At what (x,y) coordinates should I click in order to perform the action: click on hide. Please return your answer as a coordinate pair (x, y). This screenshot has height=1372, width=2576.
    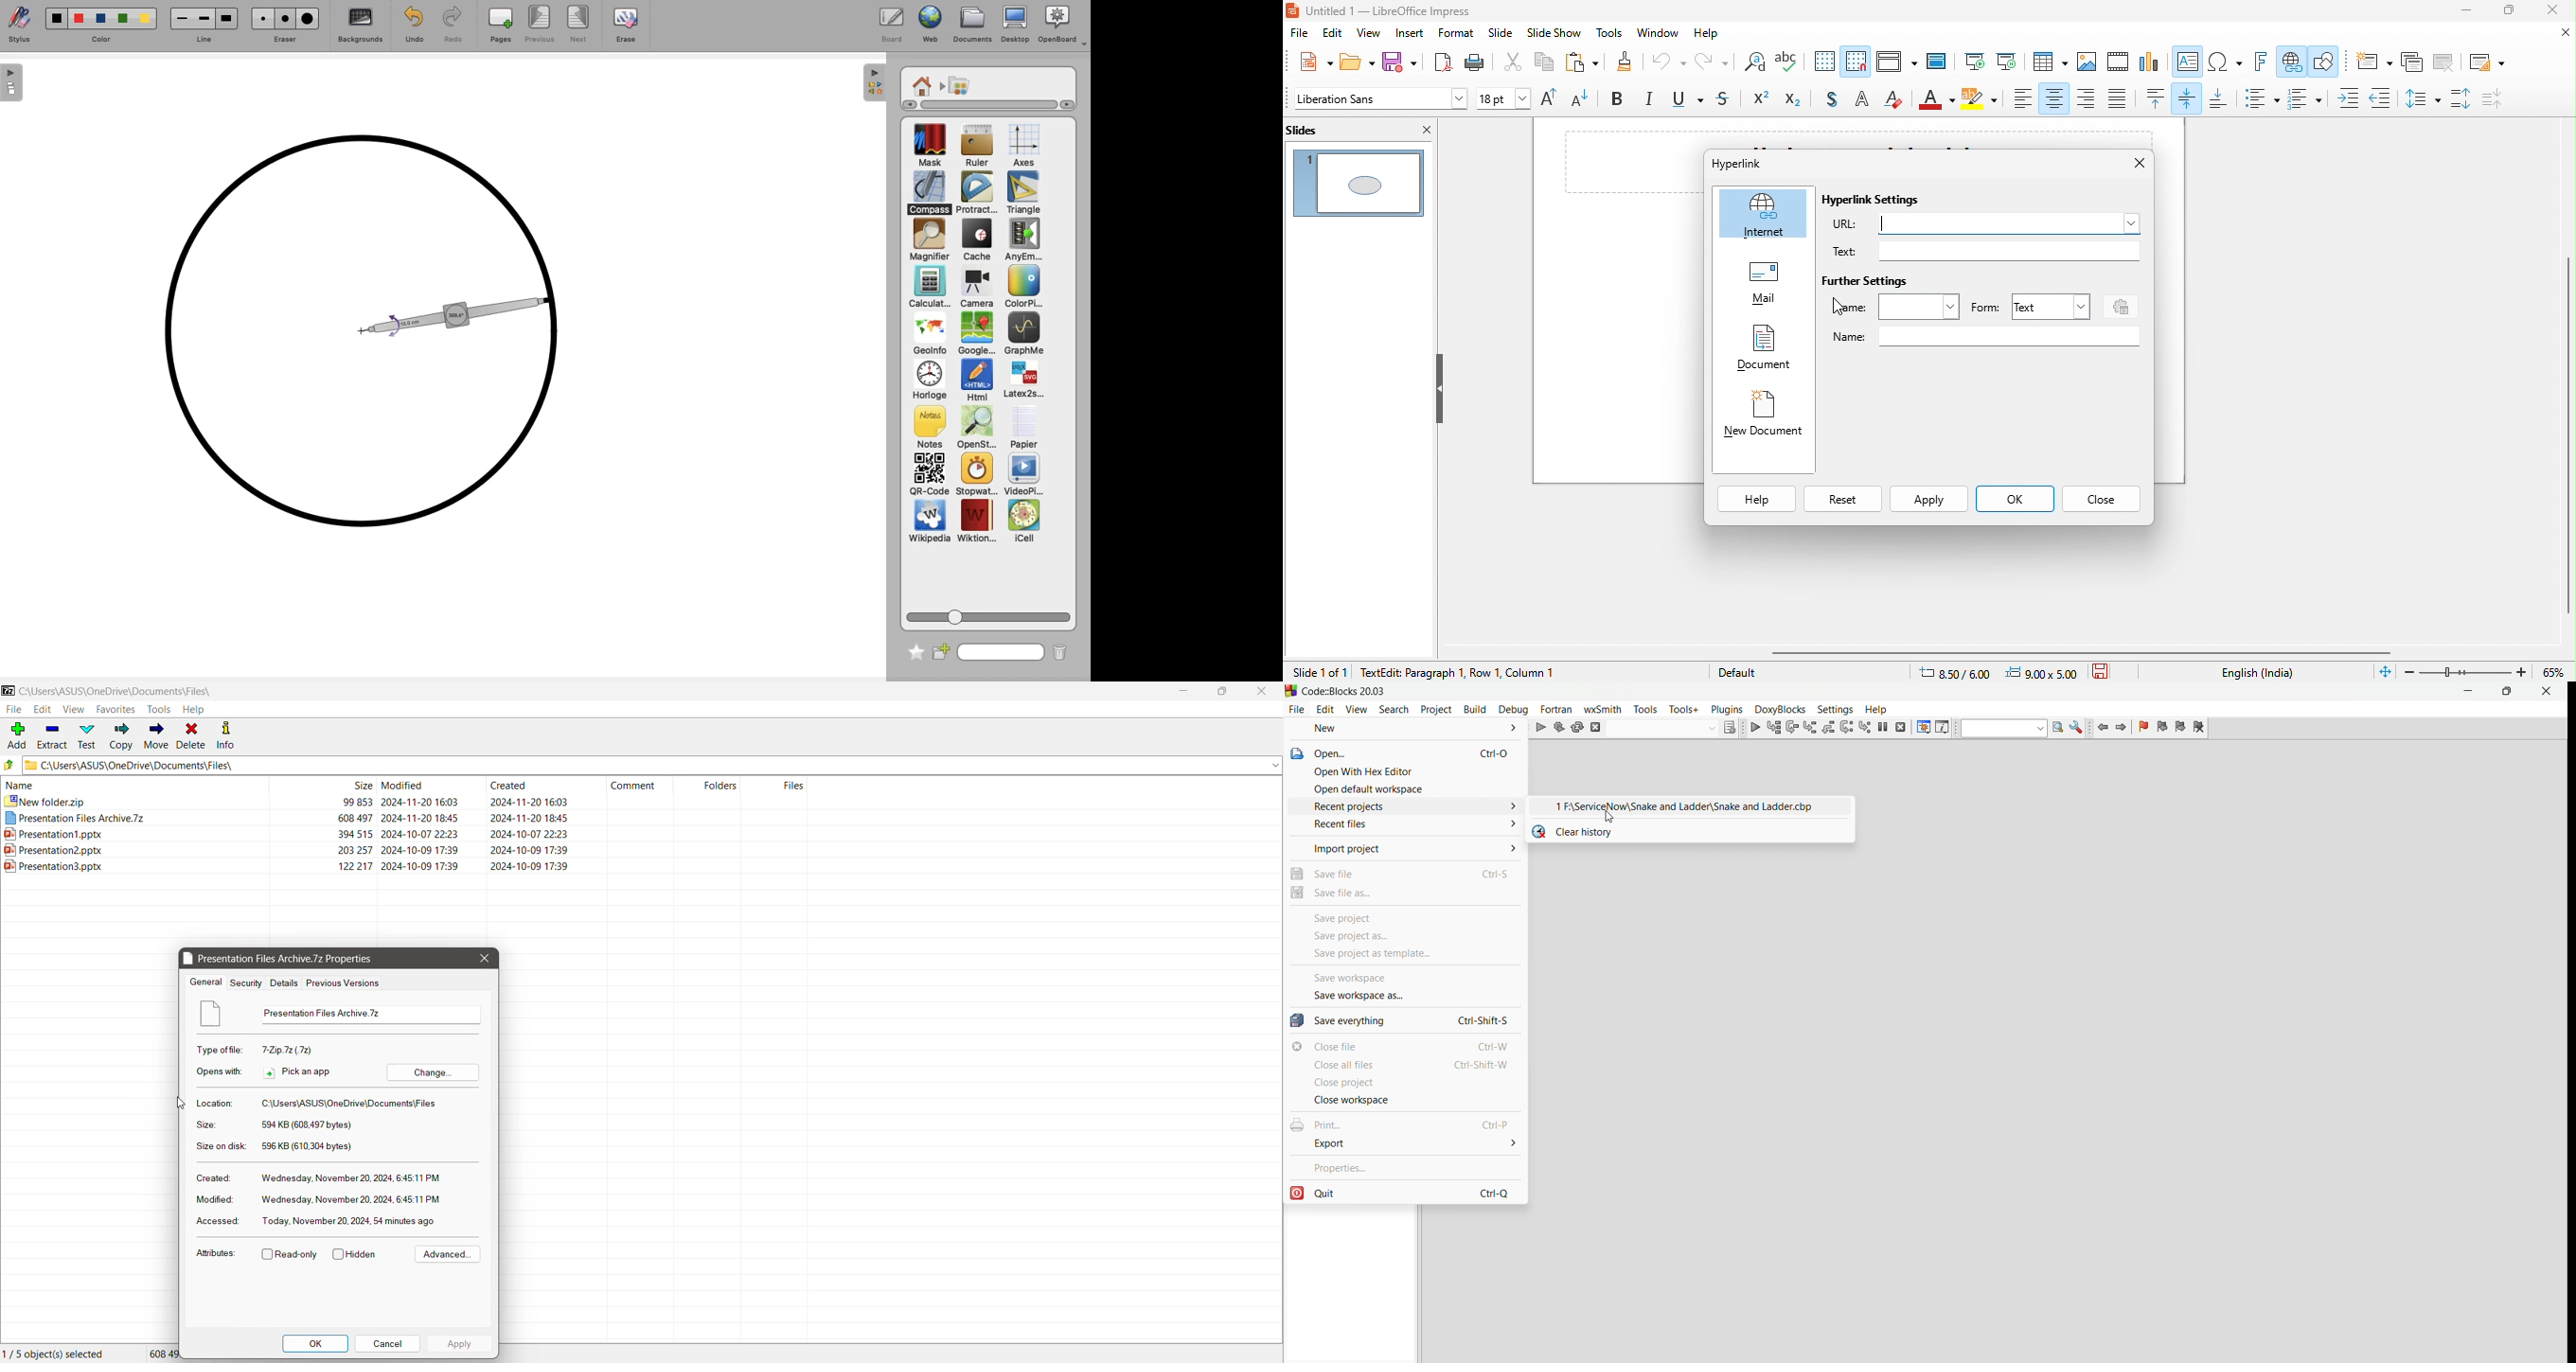
    Looking at the image, I should click on (1439, 388).